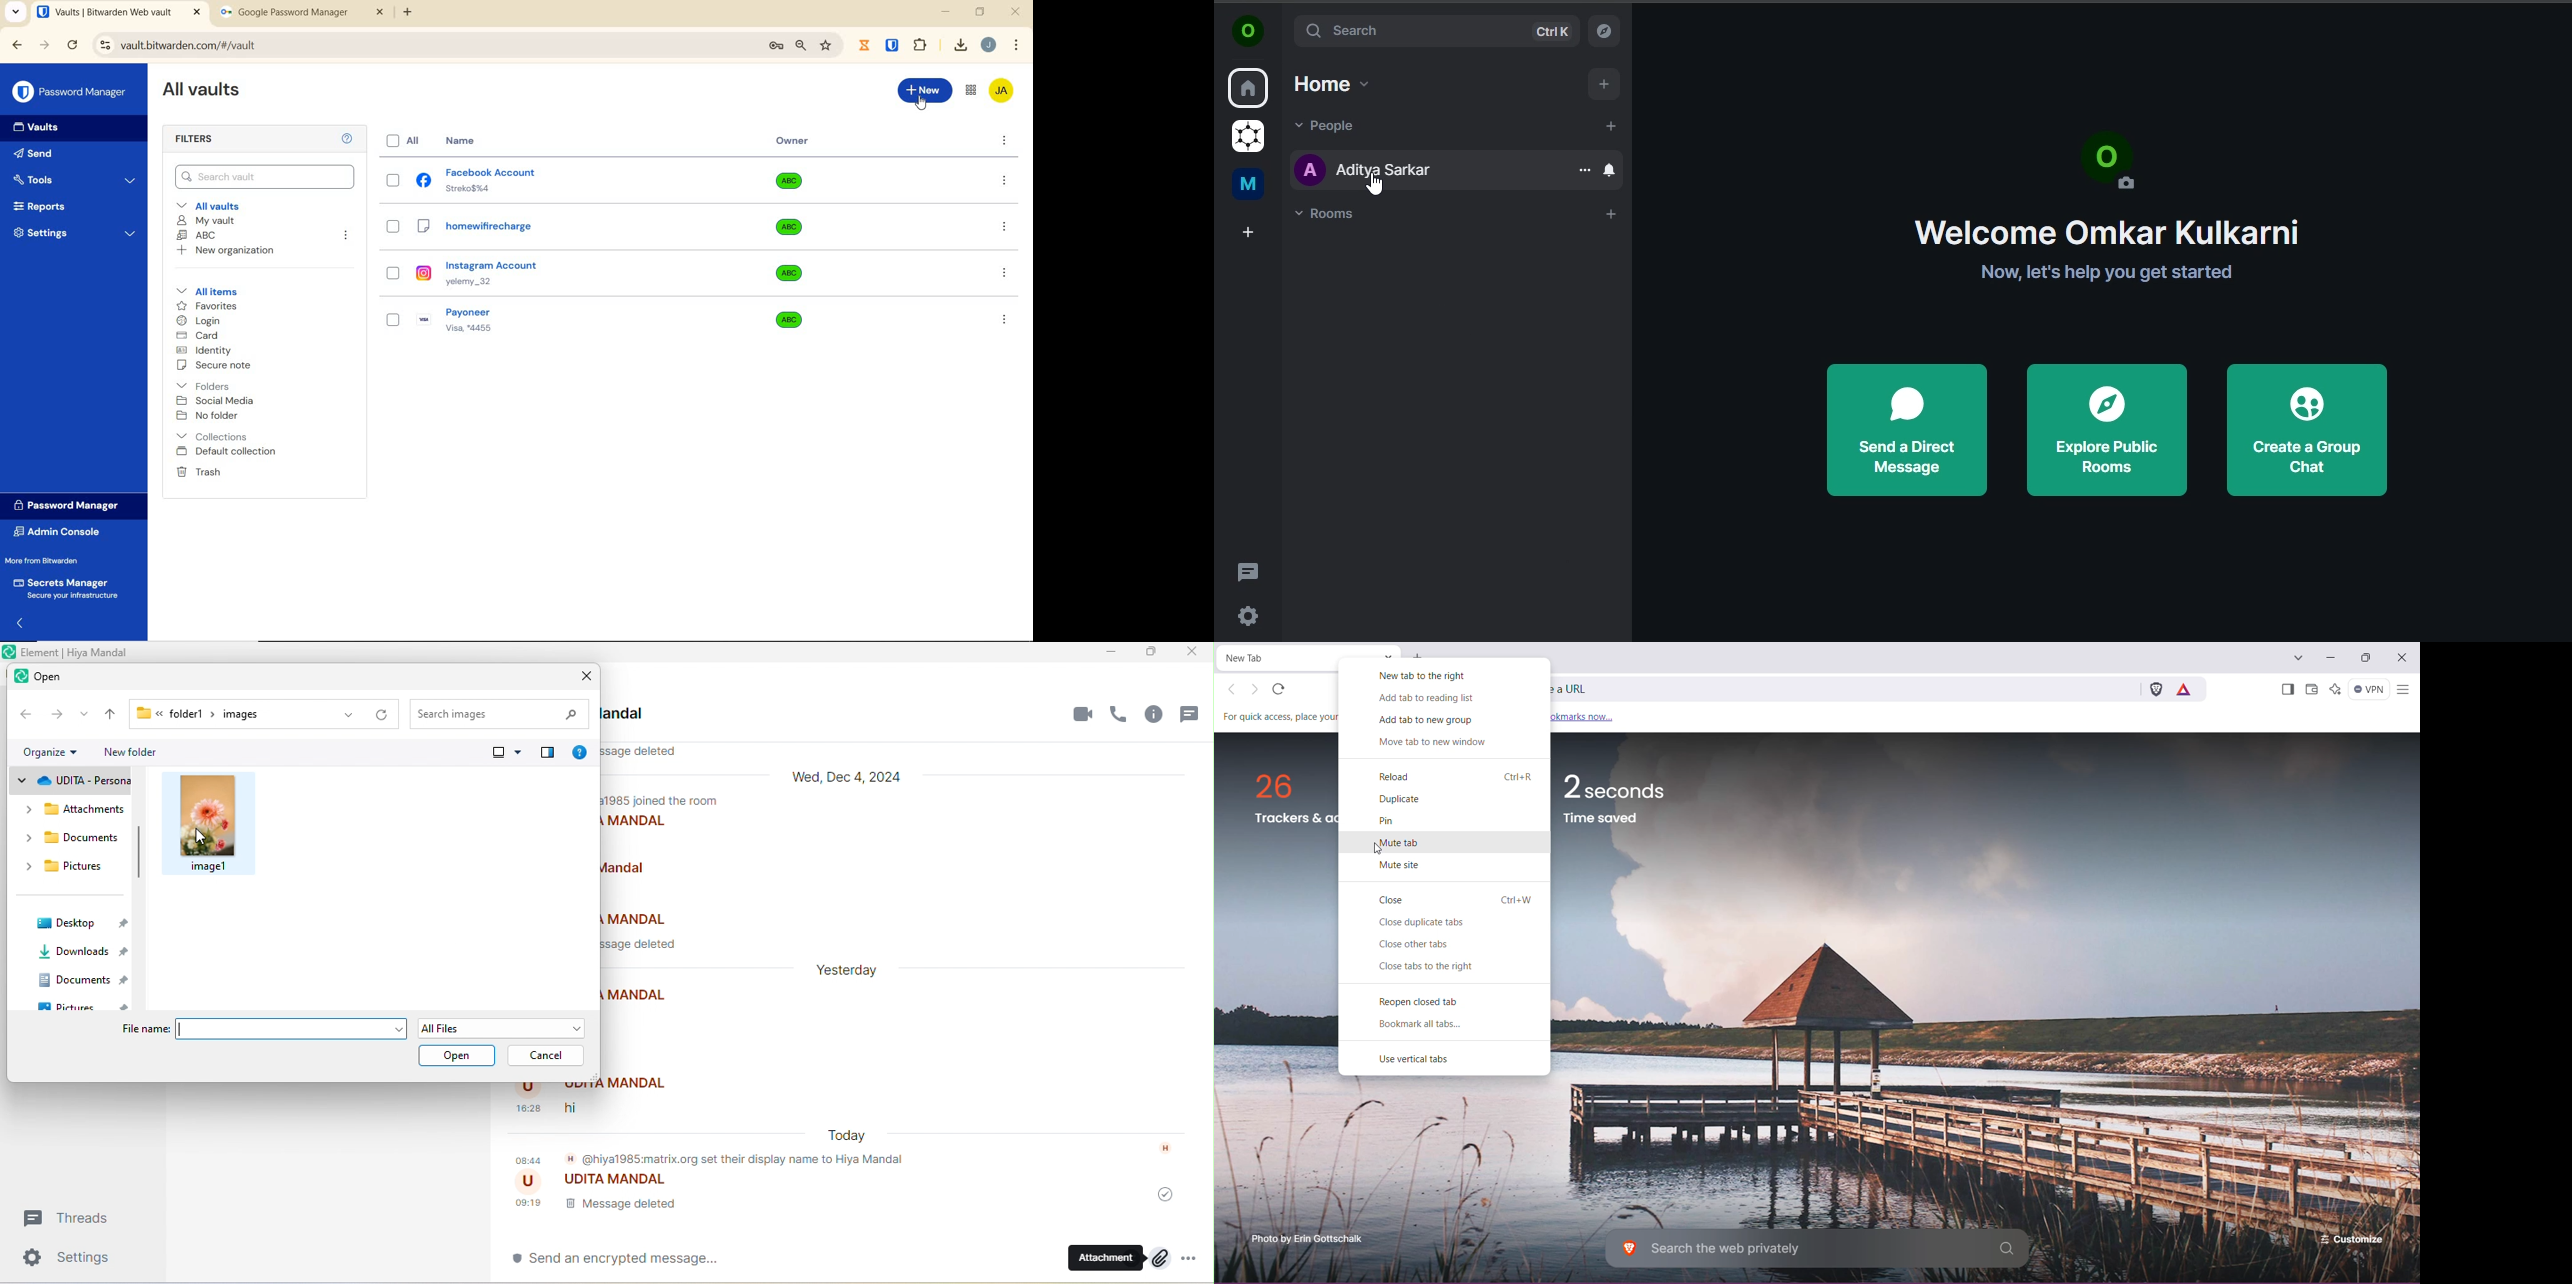  Describe the element at coordinates (505, 753) in the screenshot. I see `more option` at that location.